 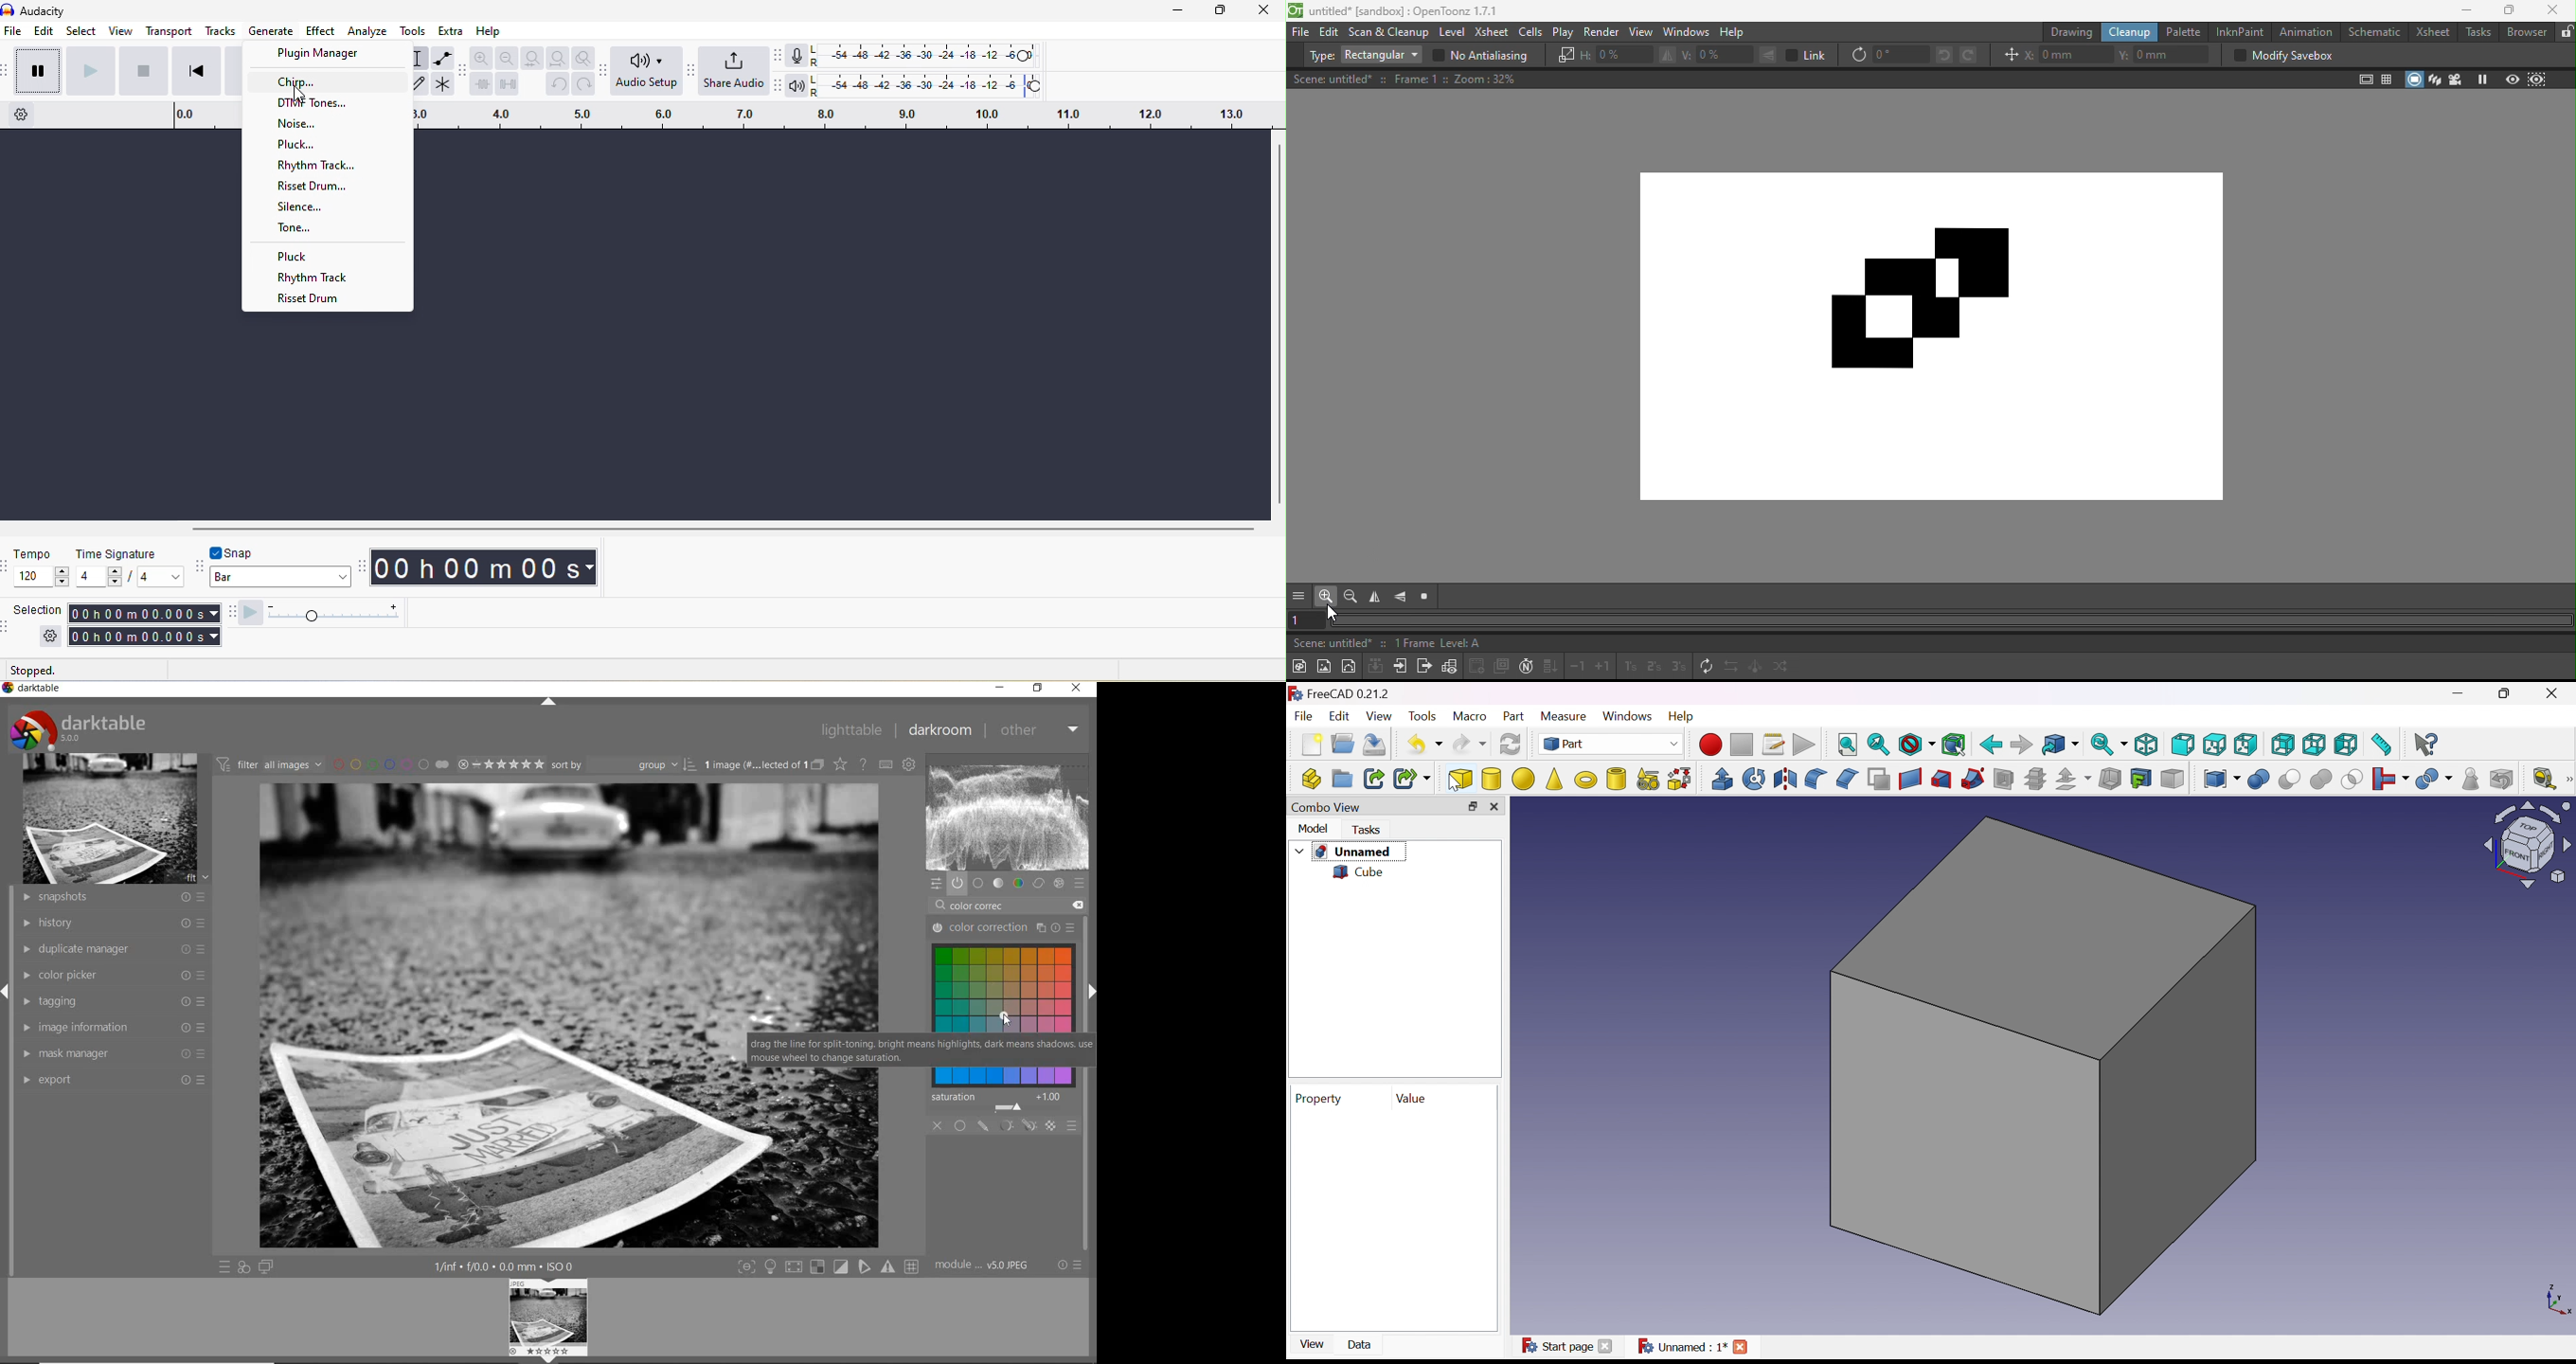 I want to click on pause, so click(x=36, y=71).